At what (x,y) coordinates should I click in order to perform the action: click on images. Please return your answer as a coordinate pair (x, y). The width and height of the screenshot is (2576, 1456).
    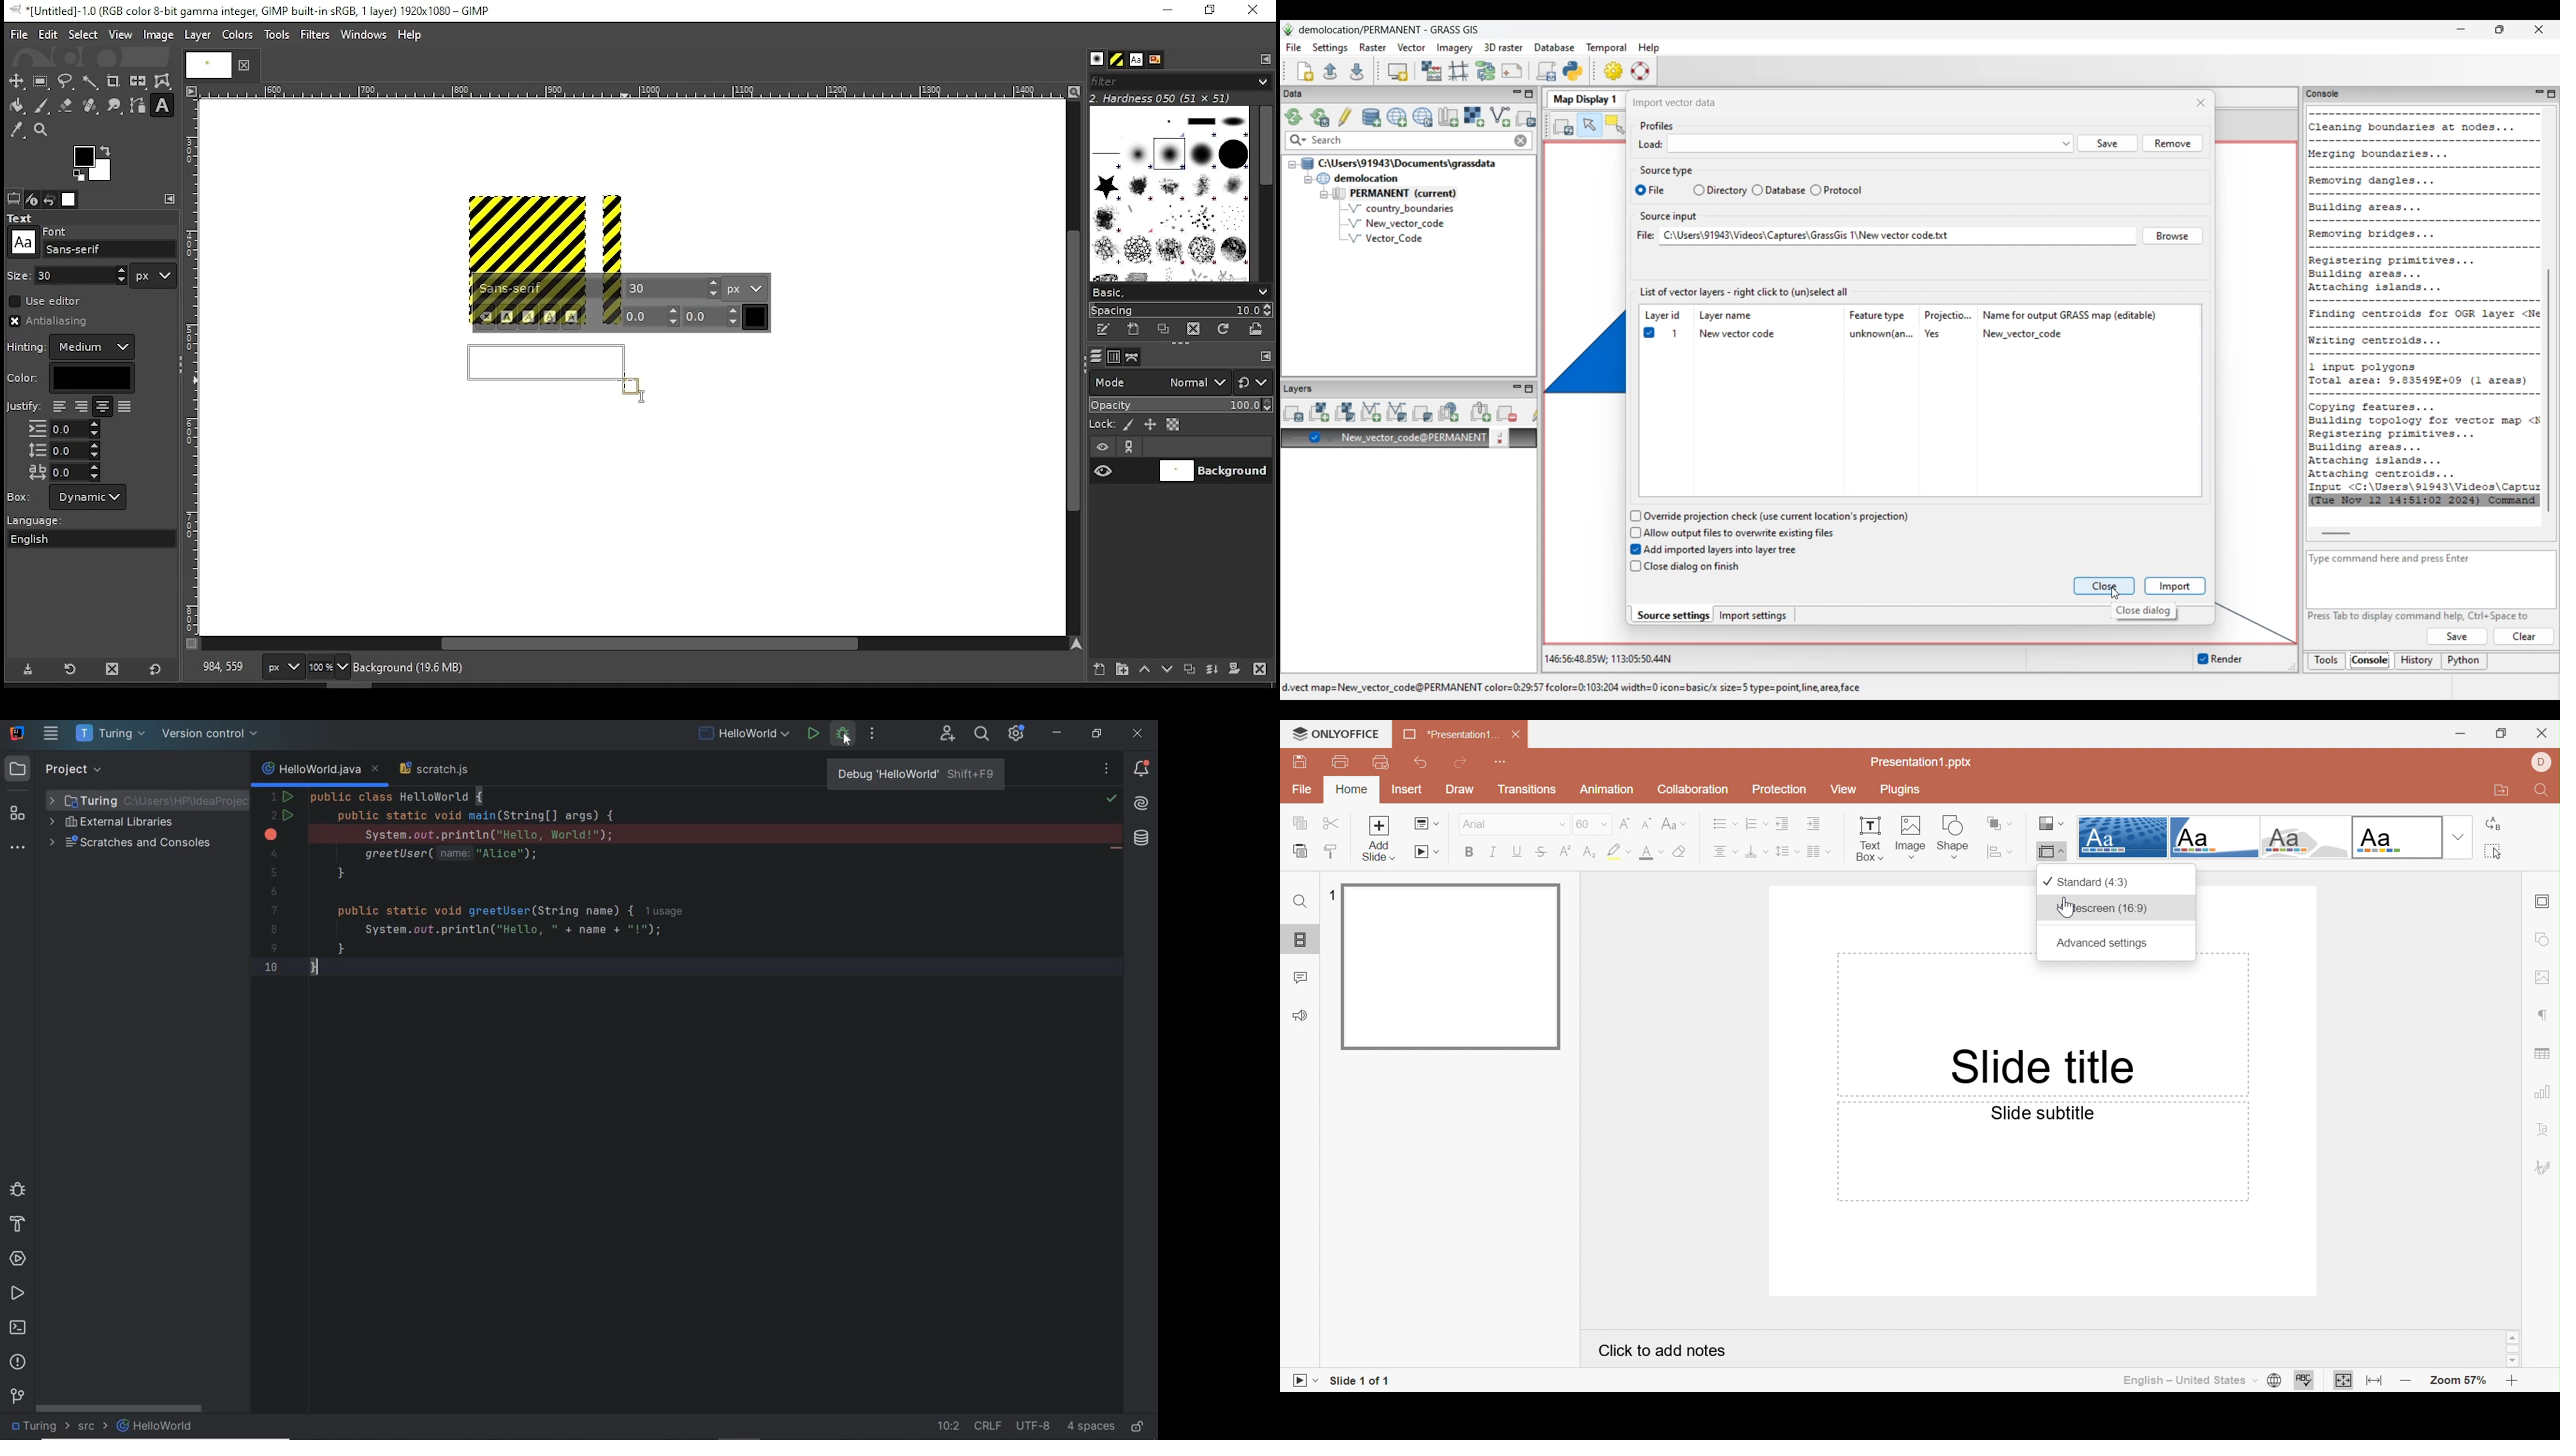
    Looking at the image, I should click on (70, 200).